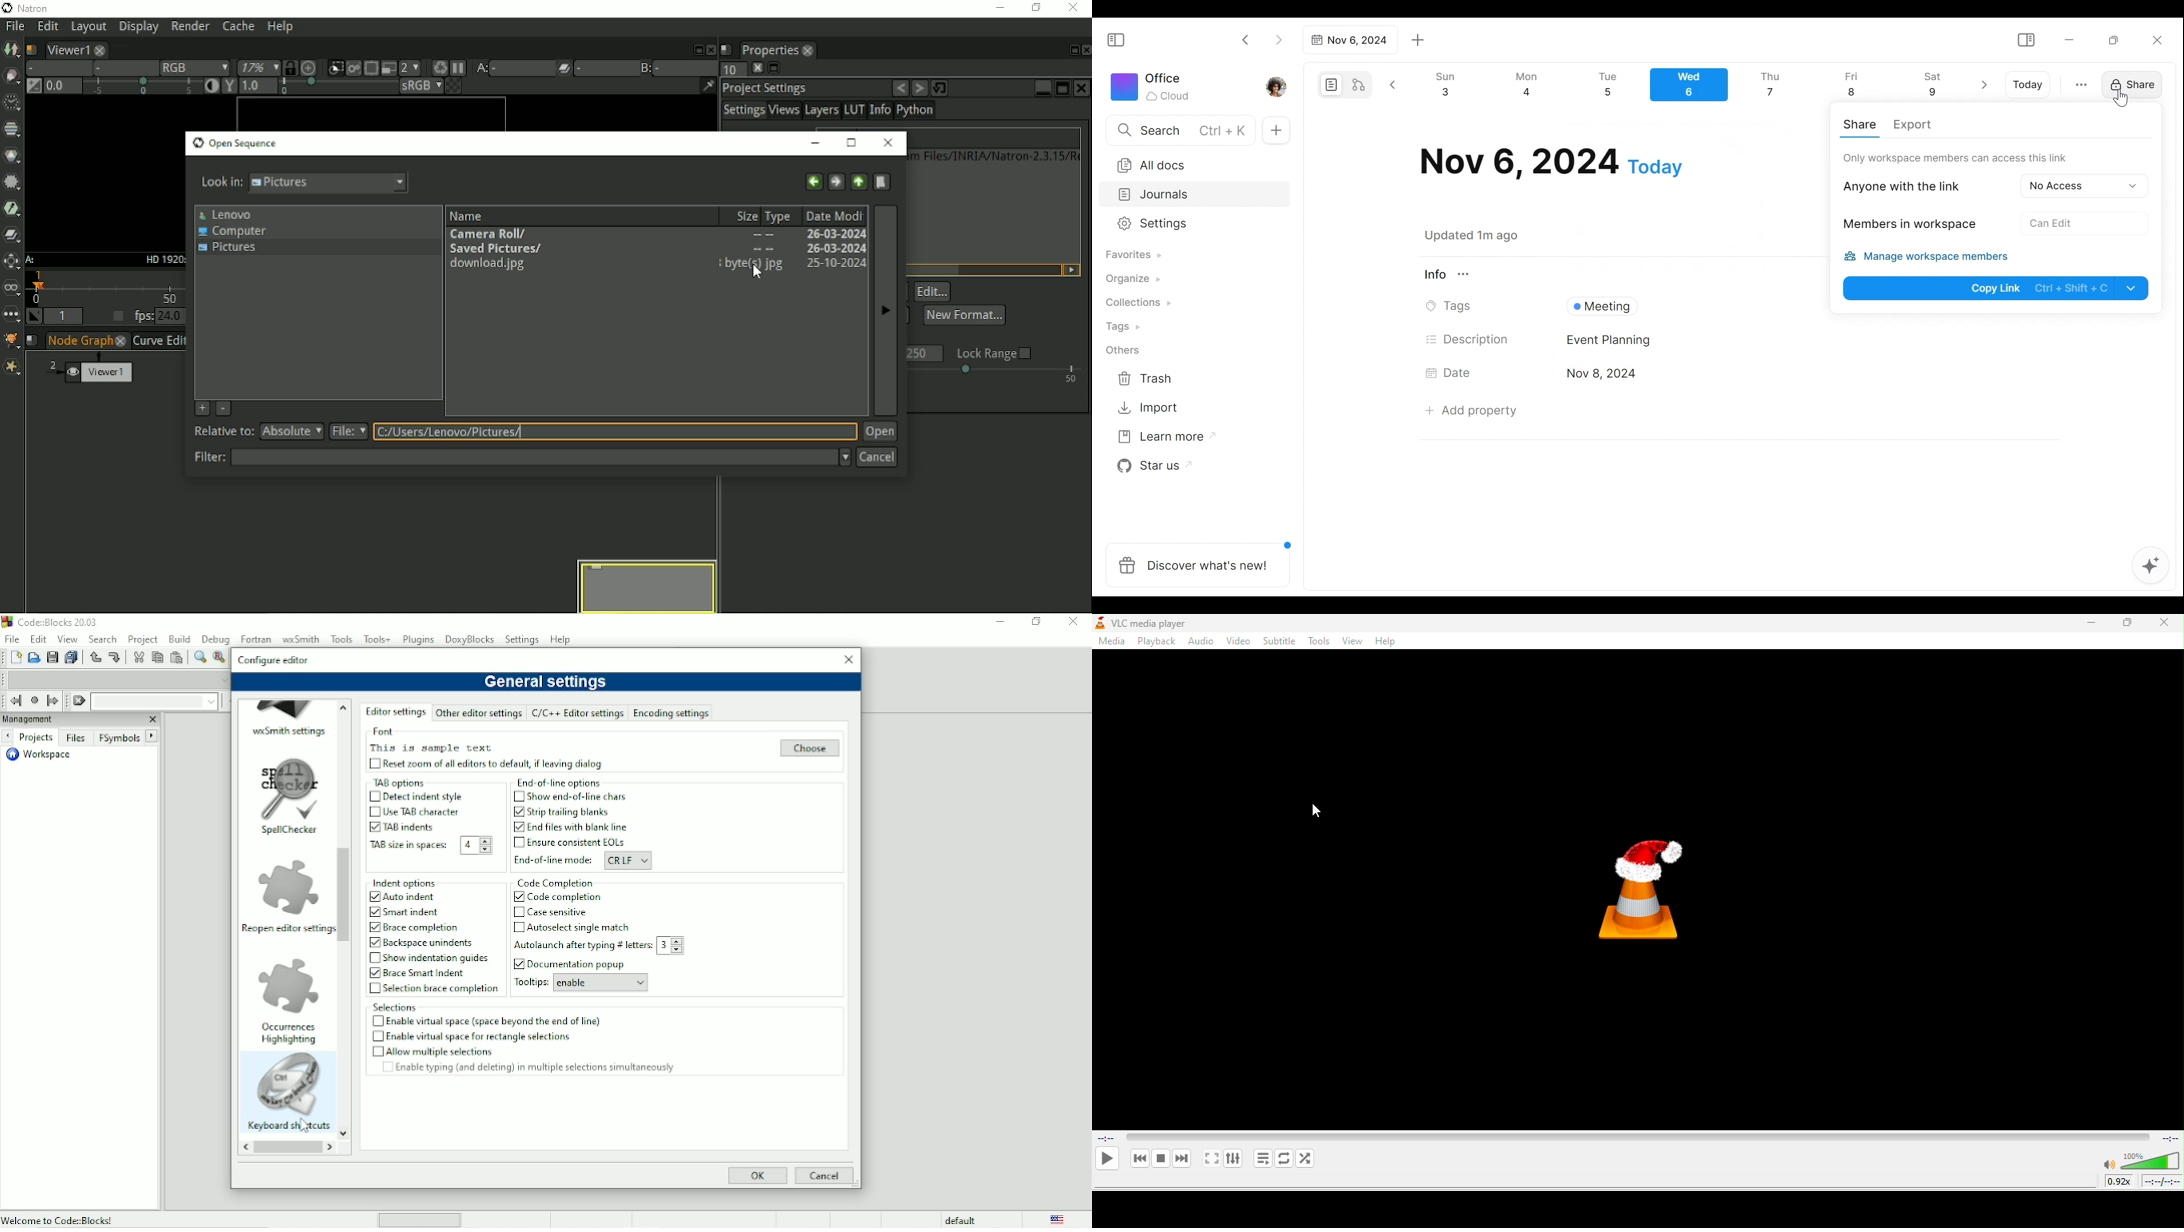  What do you see at coordinates (438, 1051) in the screenshot?
I see `Allow multiple selections` at bounding box center [438, 1051].